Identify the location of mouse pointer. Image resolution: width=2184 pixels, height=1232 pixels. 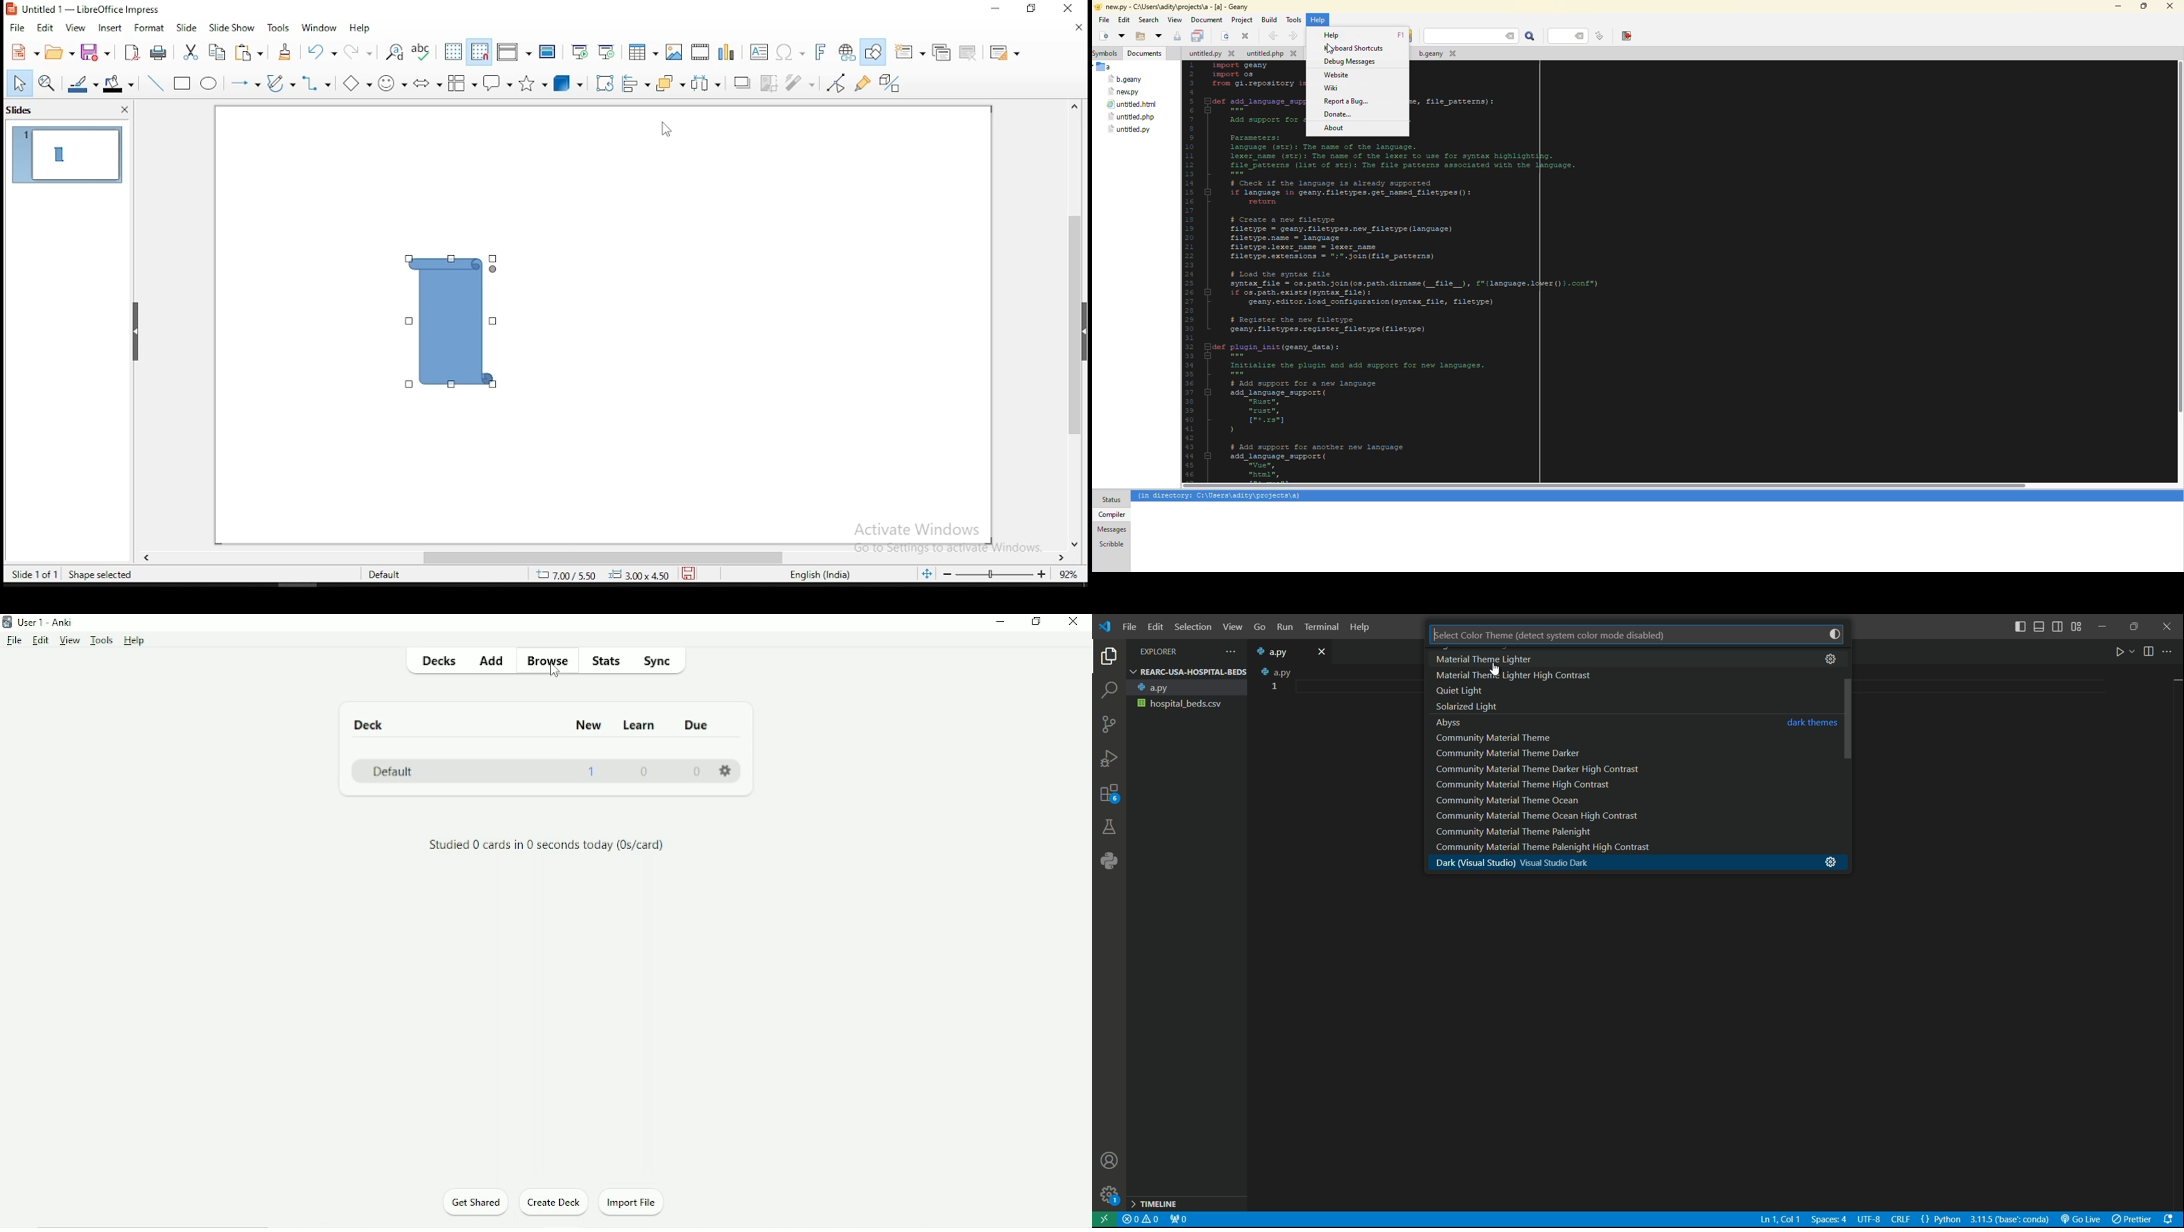
(450, 311).